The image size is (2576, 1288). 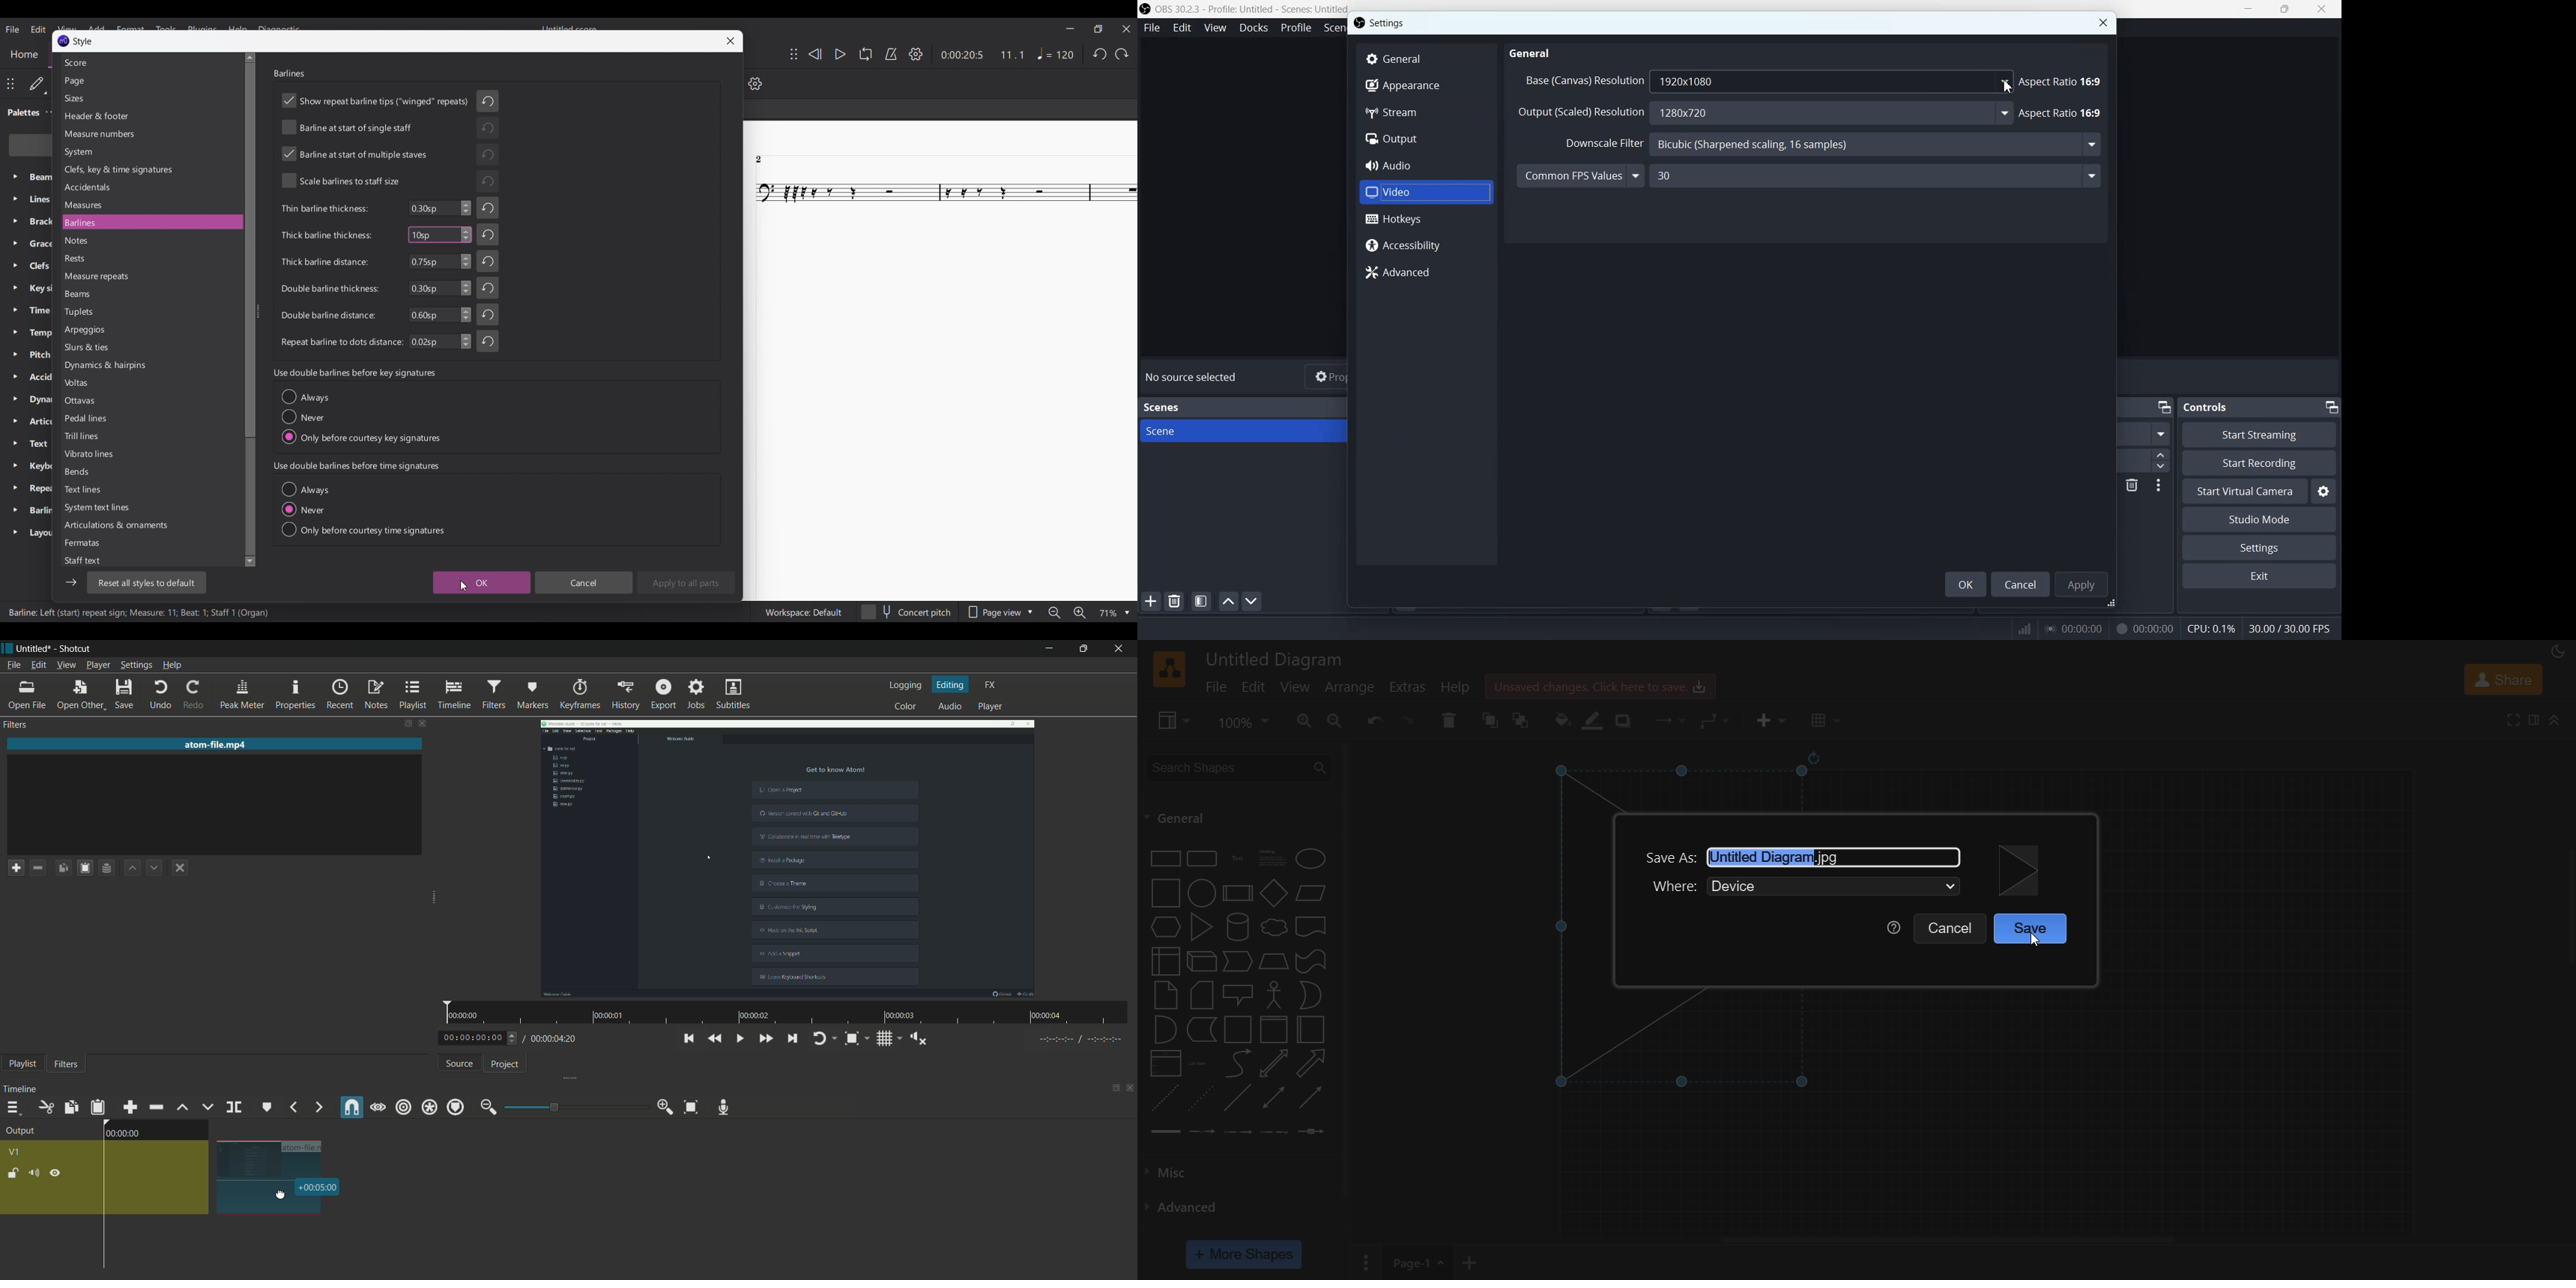 I want to click on close filter pane, so click(x=424, y=722).